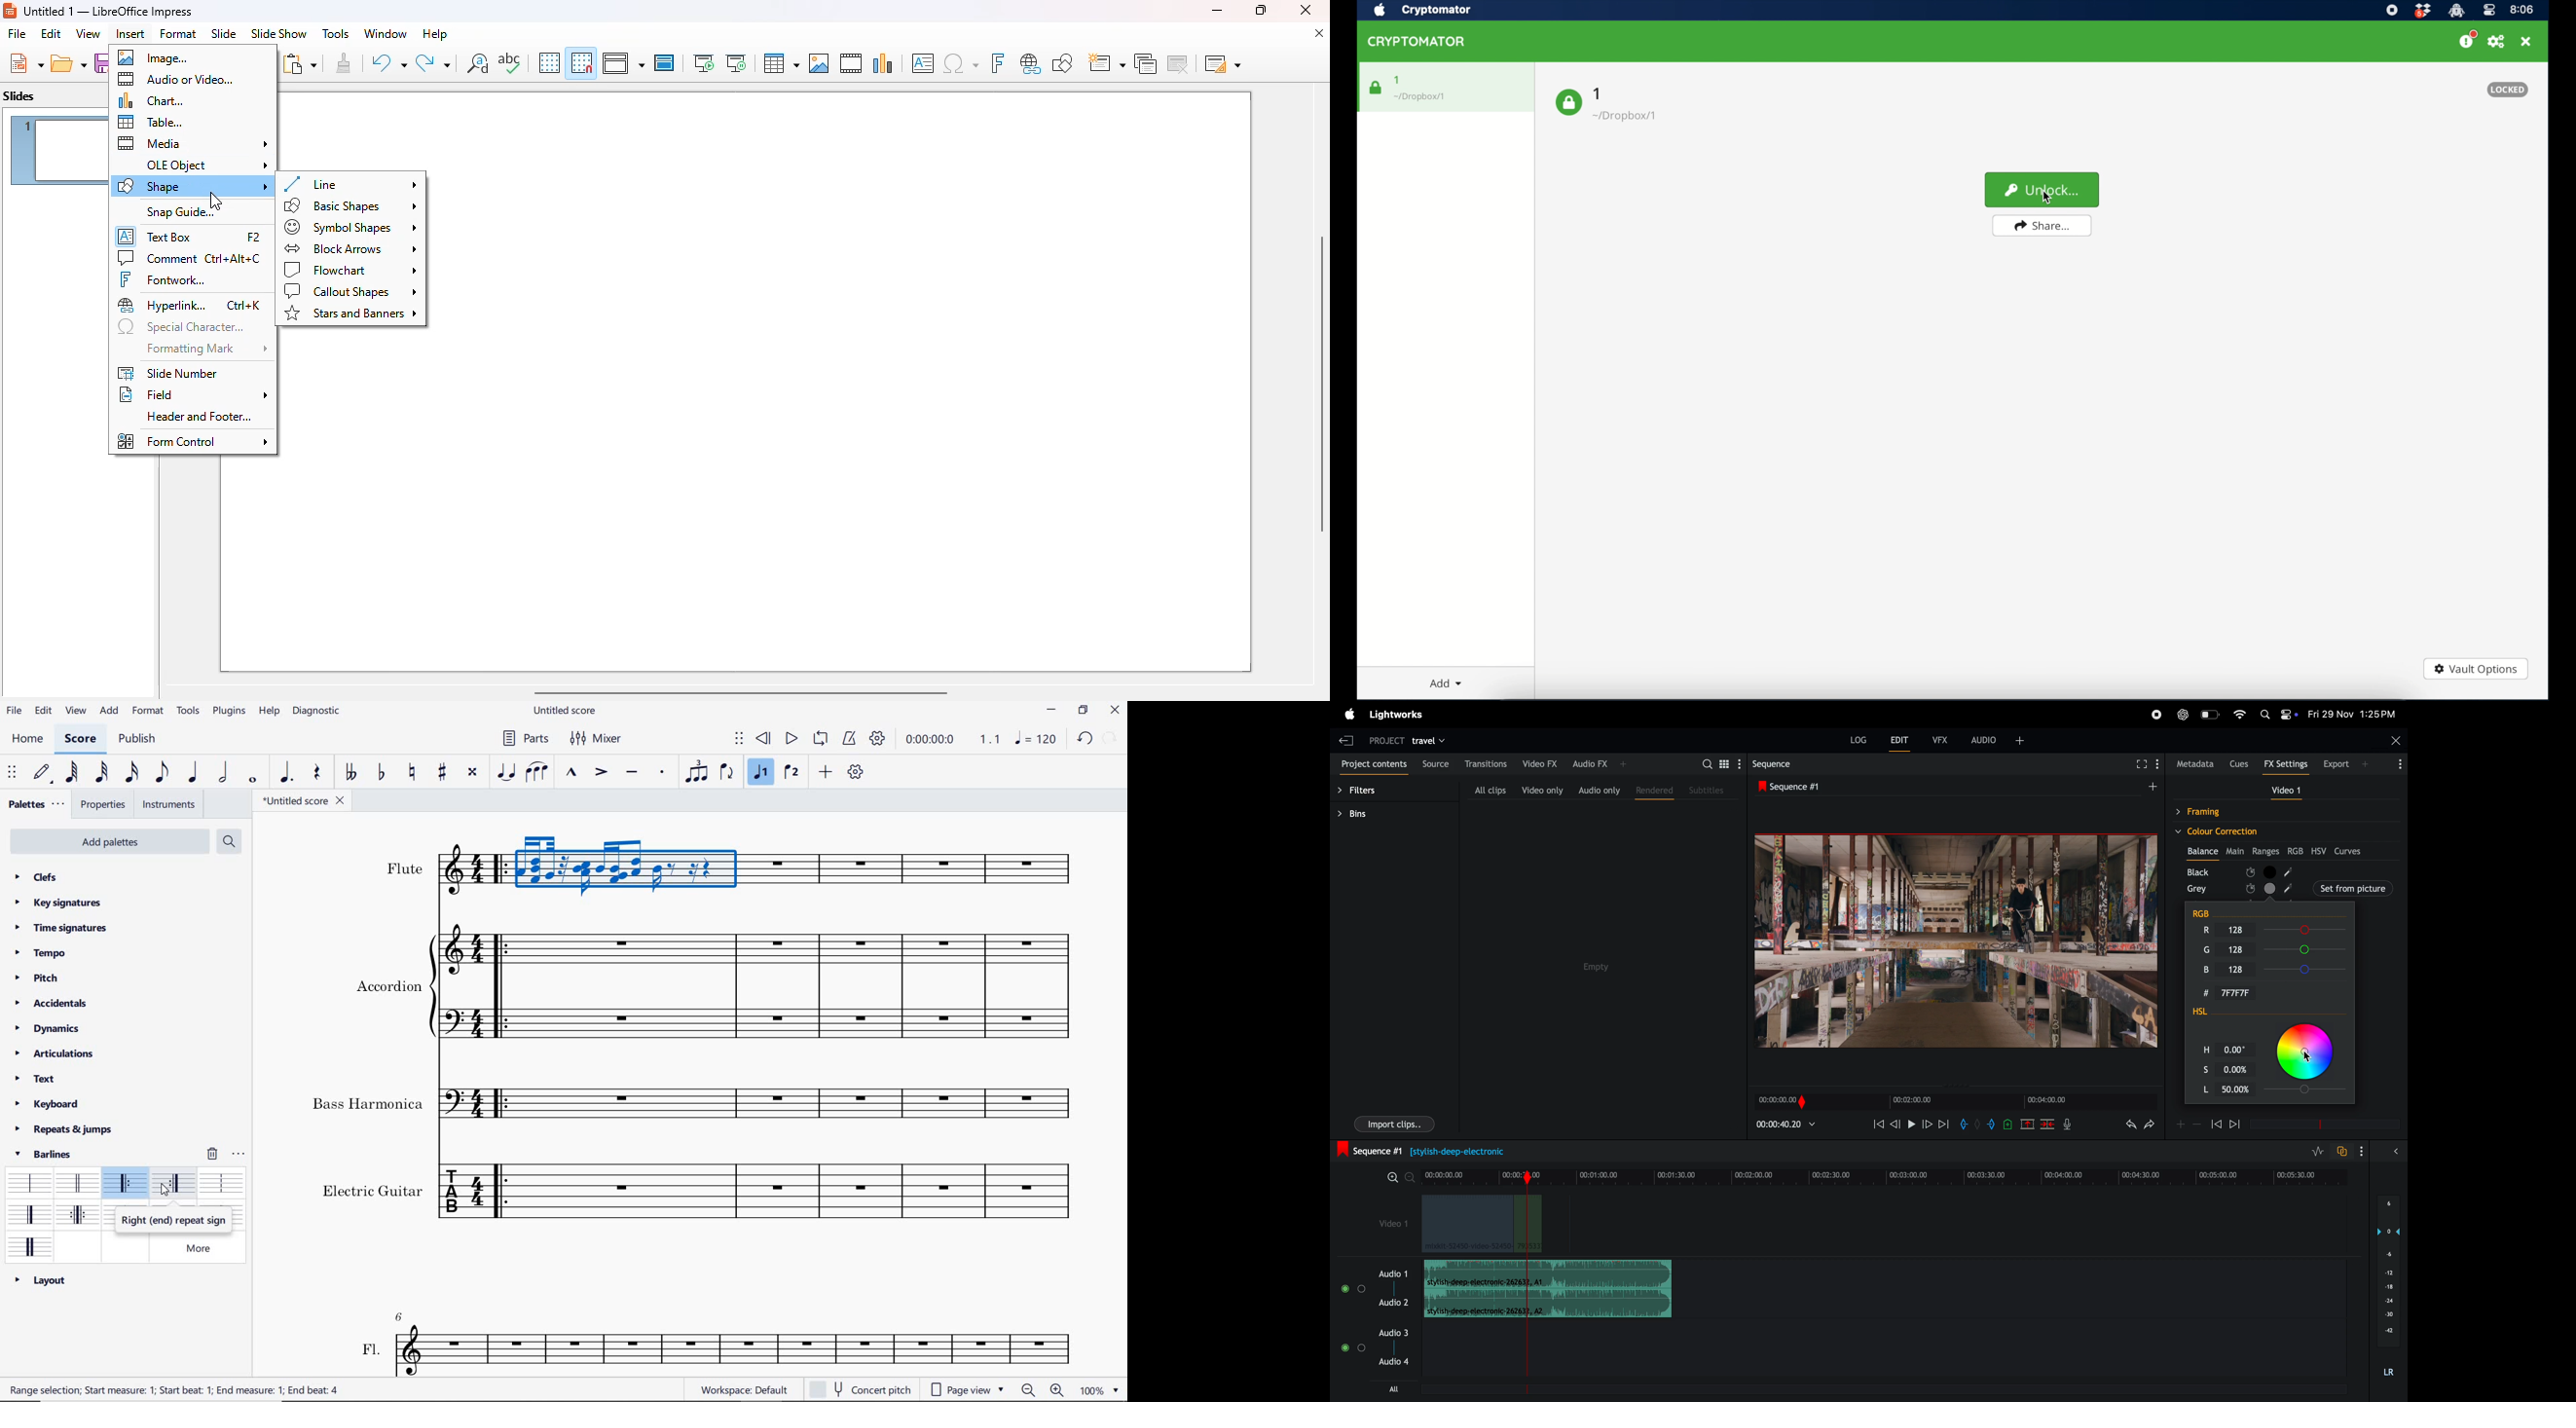 The height and width of the screenshot is (1428, 2576). What do you see at coordinates (2320, 851) in the screenshot?
I see `hsv` at bounding box center [2320, 851].